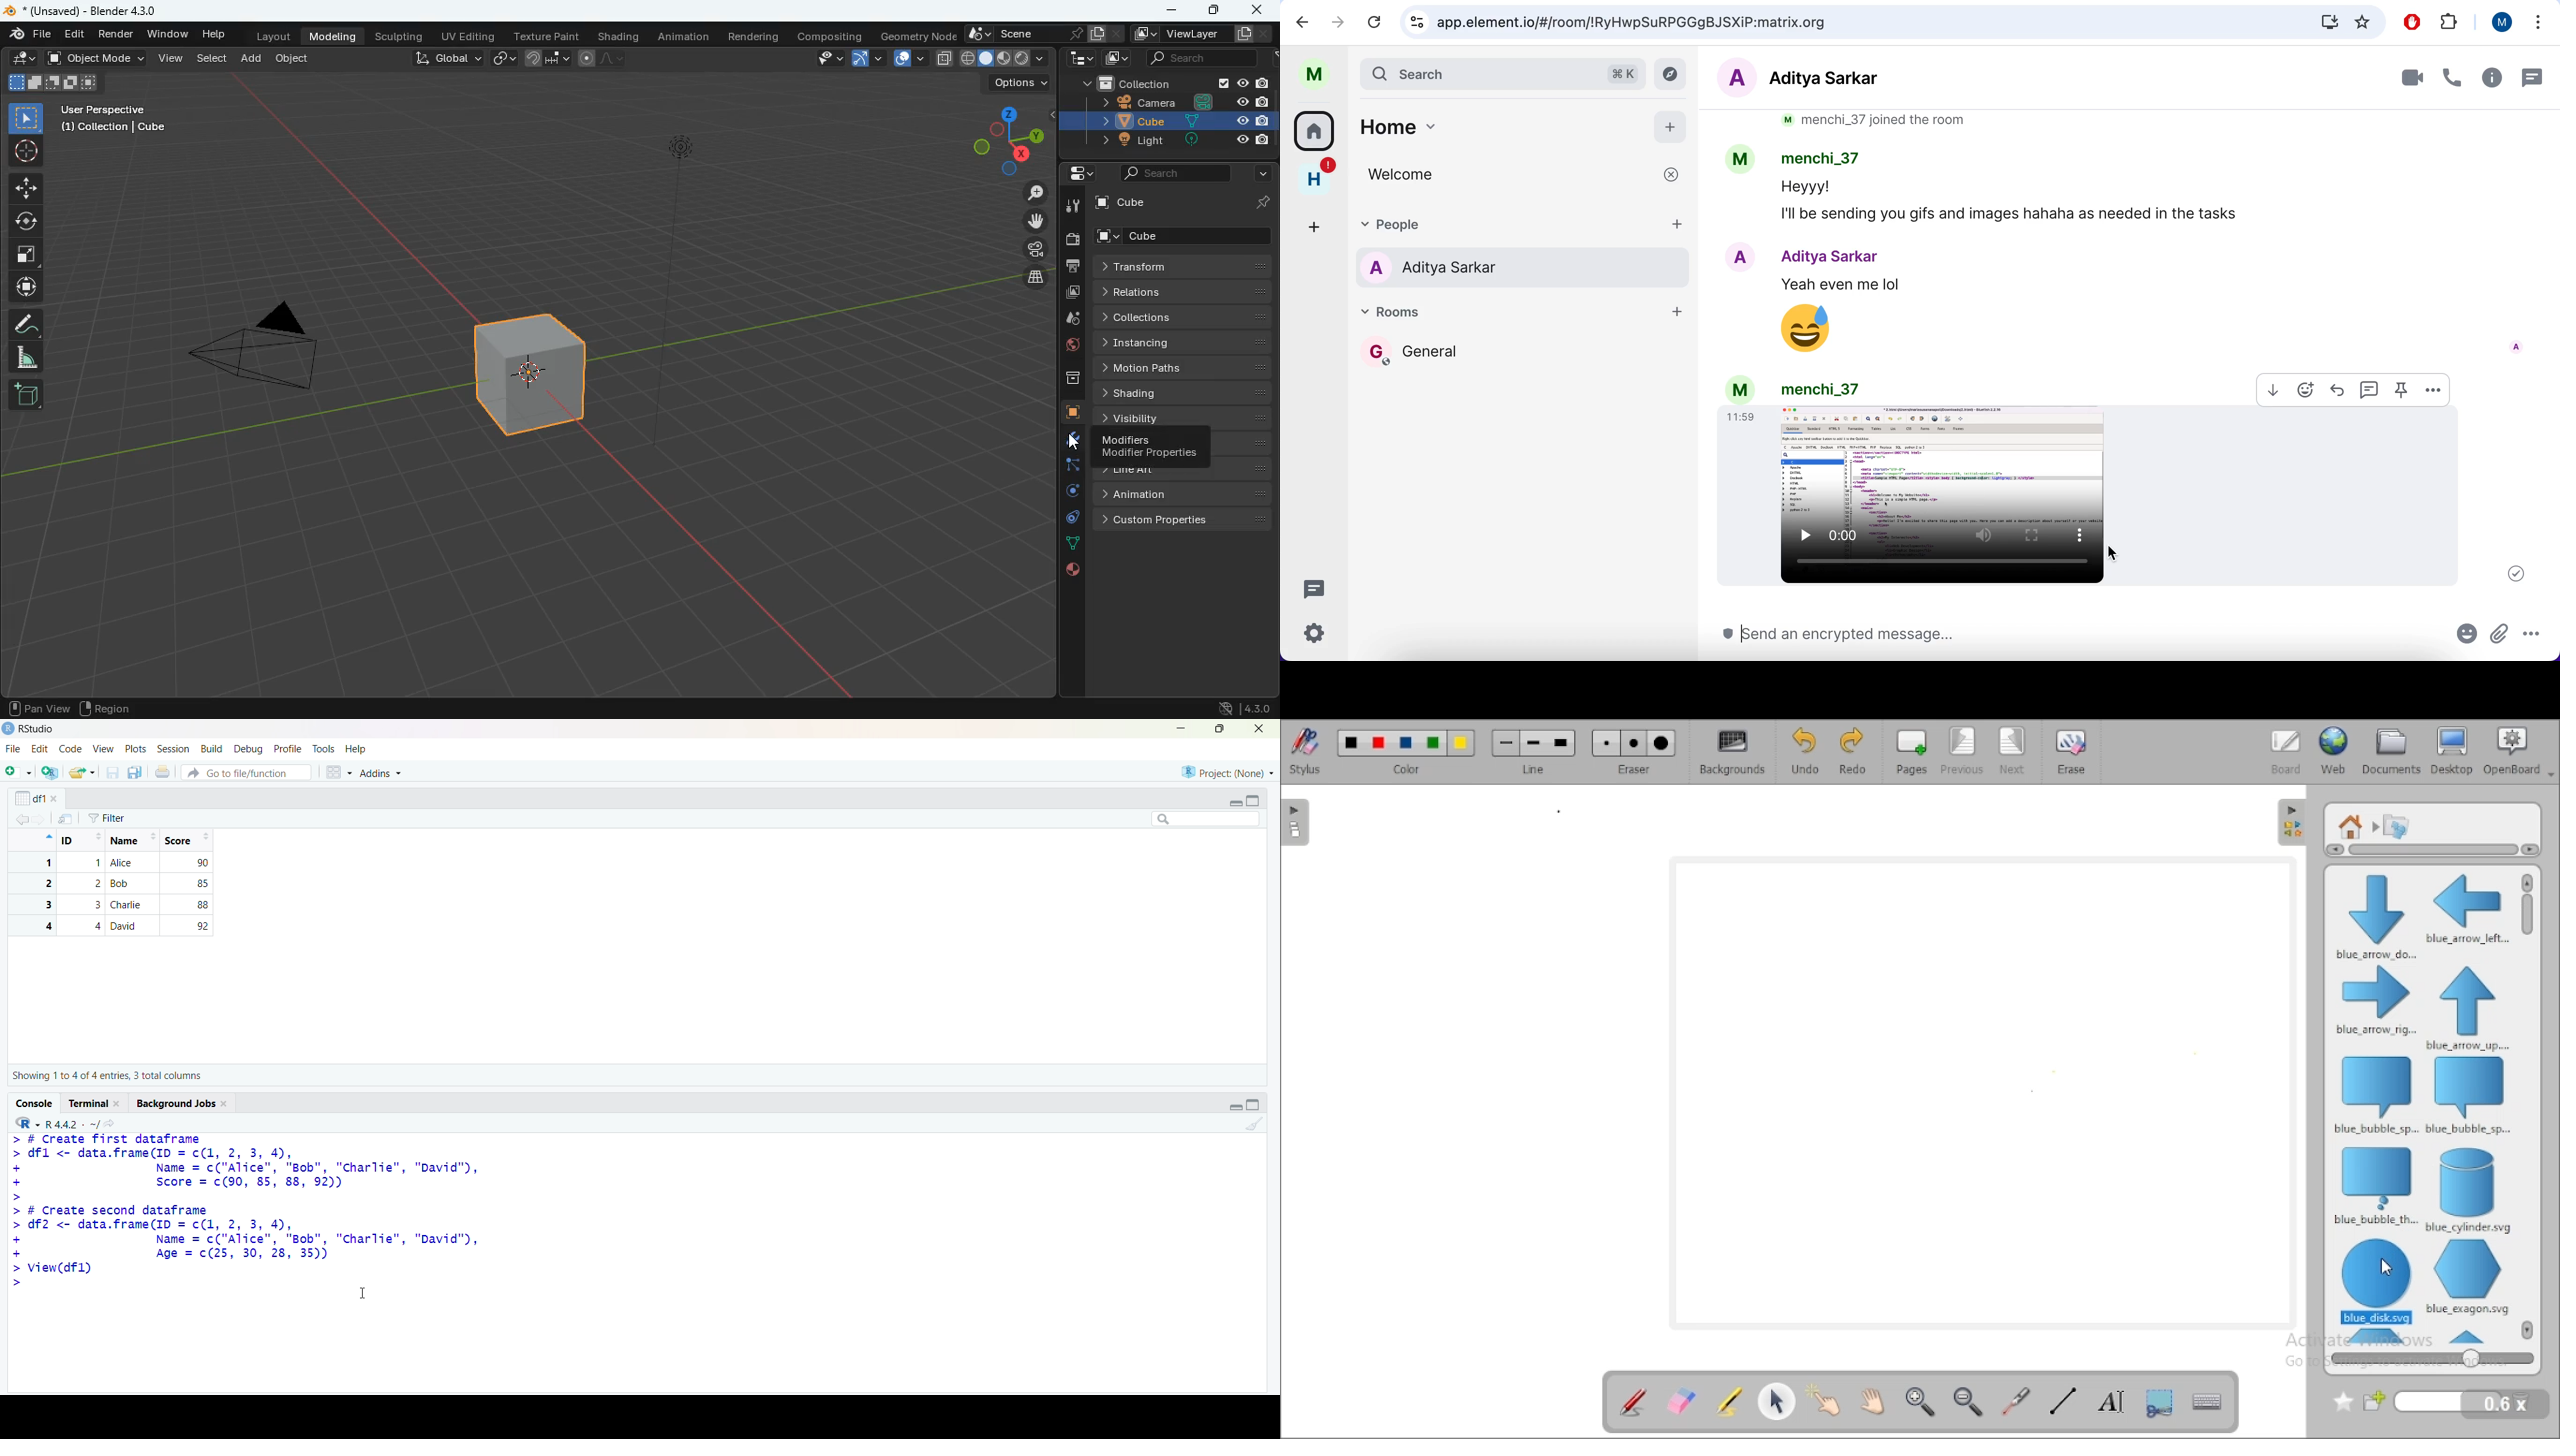  What do you see at coordinates (2306, 390) in the screenshot?
I see `emoji` at bounding box center [2306, 390].